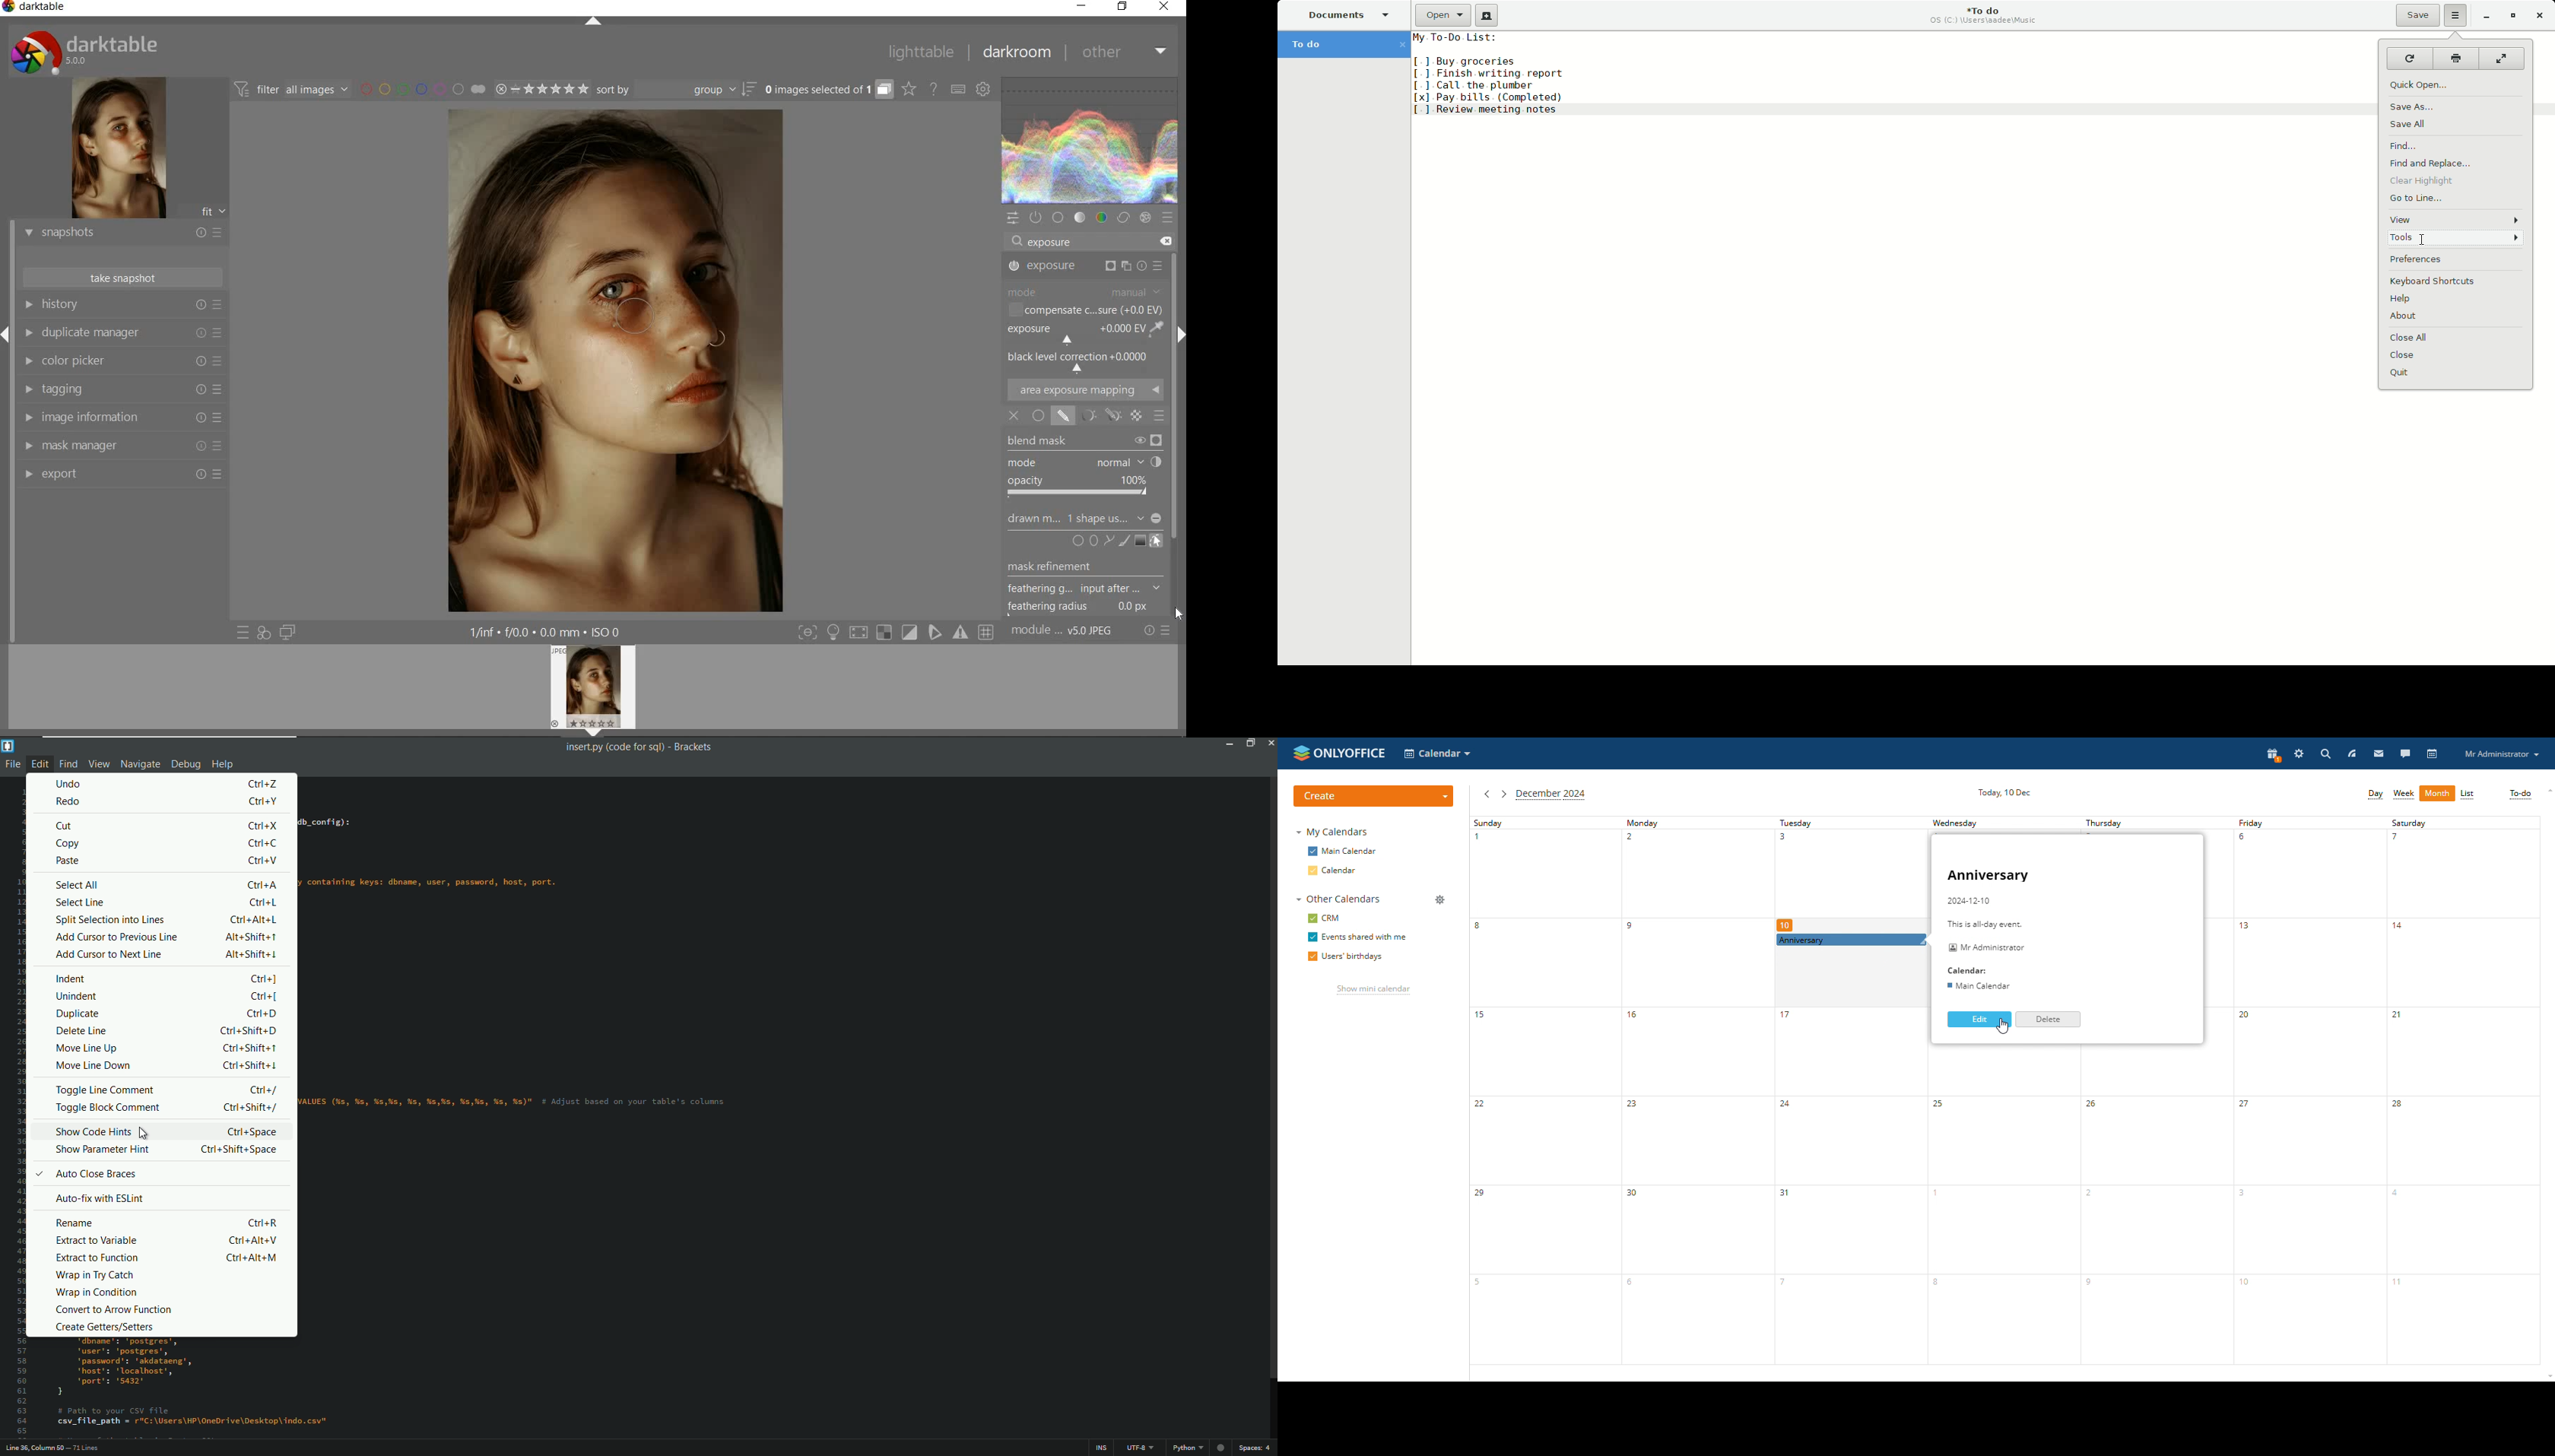 This screenshot has width=2576, height=1456. Describe the element at coordinates (677, 89) in the screenshot. I see `sort` at that location.